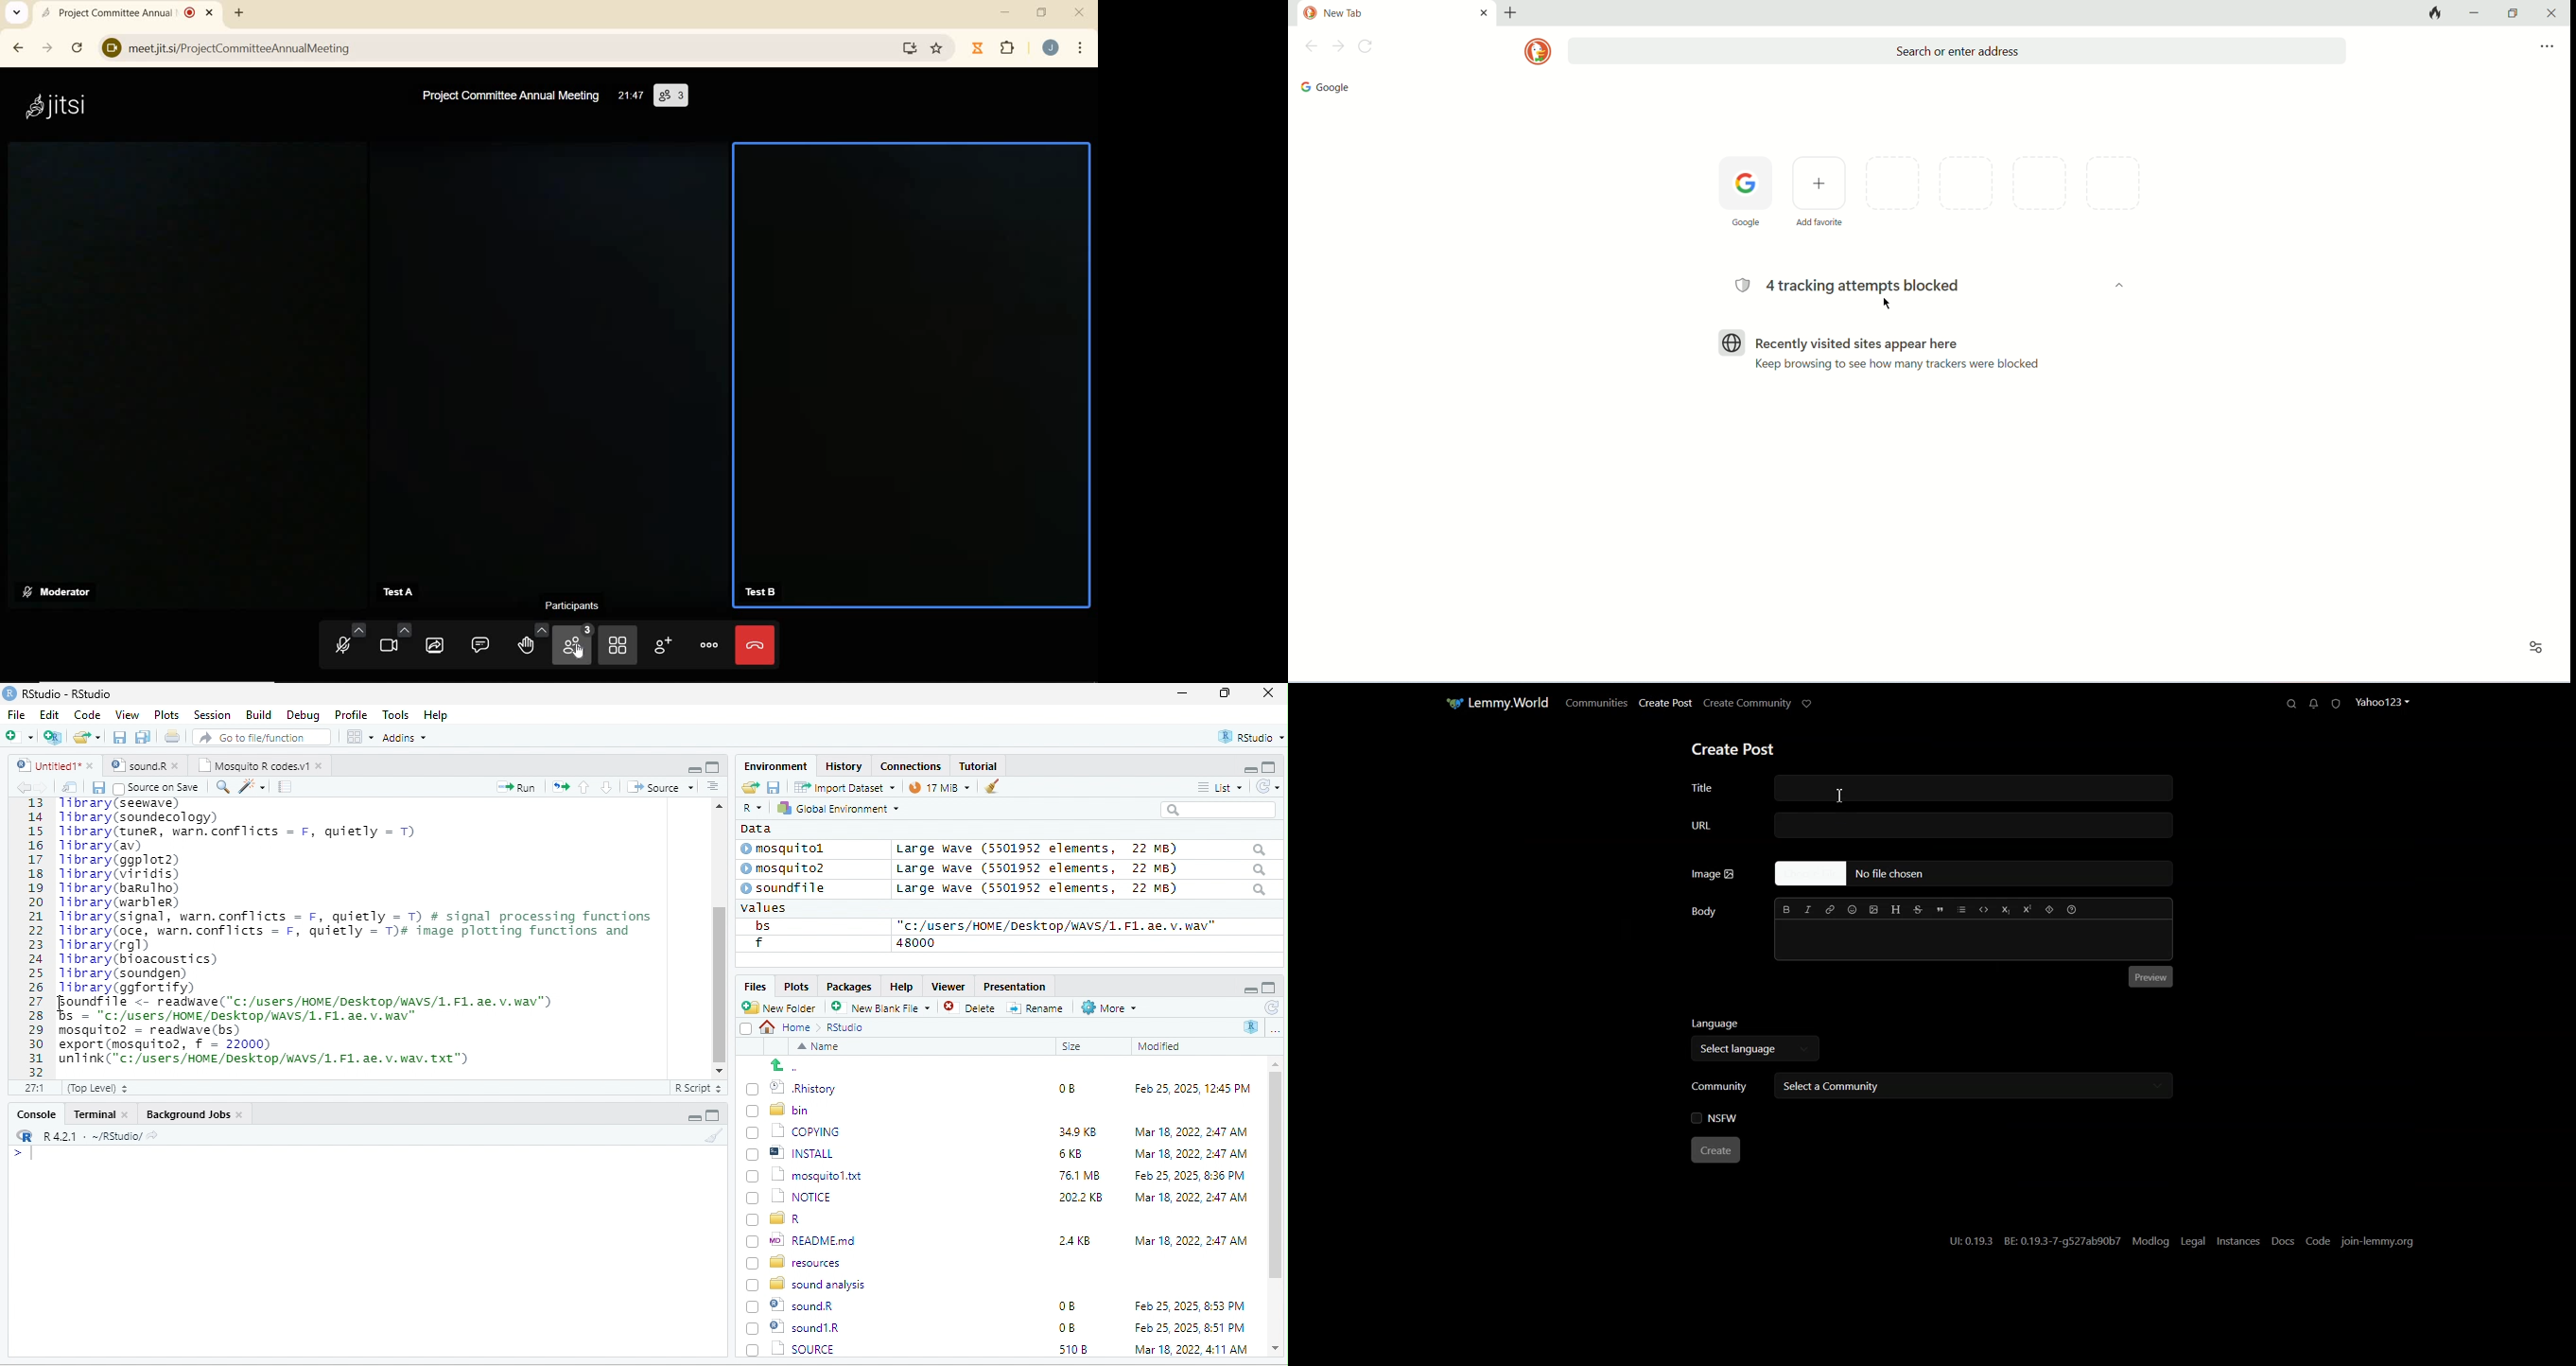 The image size is (2576, 1372). What do you see at coordinates (763, 593) in the screenshot?
I see `Test B` at bounding box center [763, 593].